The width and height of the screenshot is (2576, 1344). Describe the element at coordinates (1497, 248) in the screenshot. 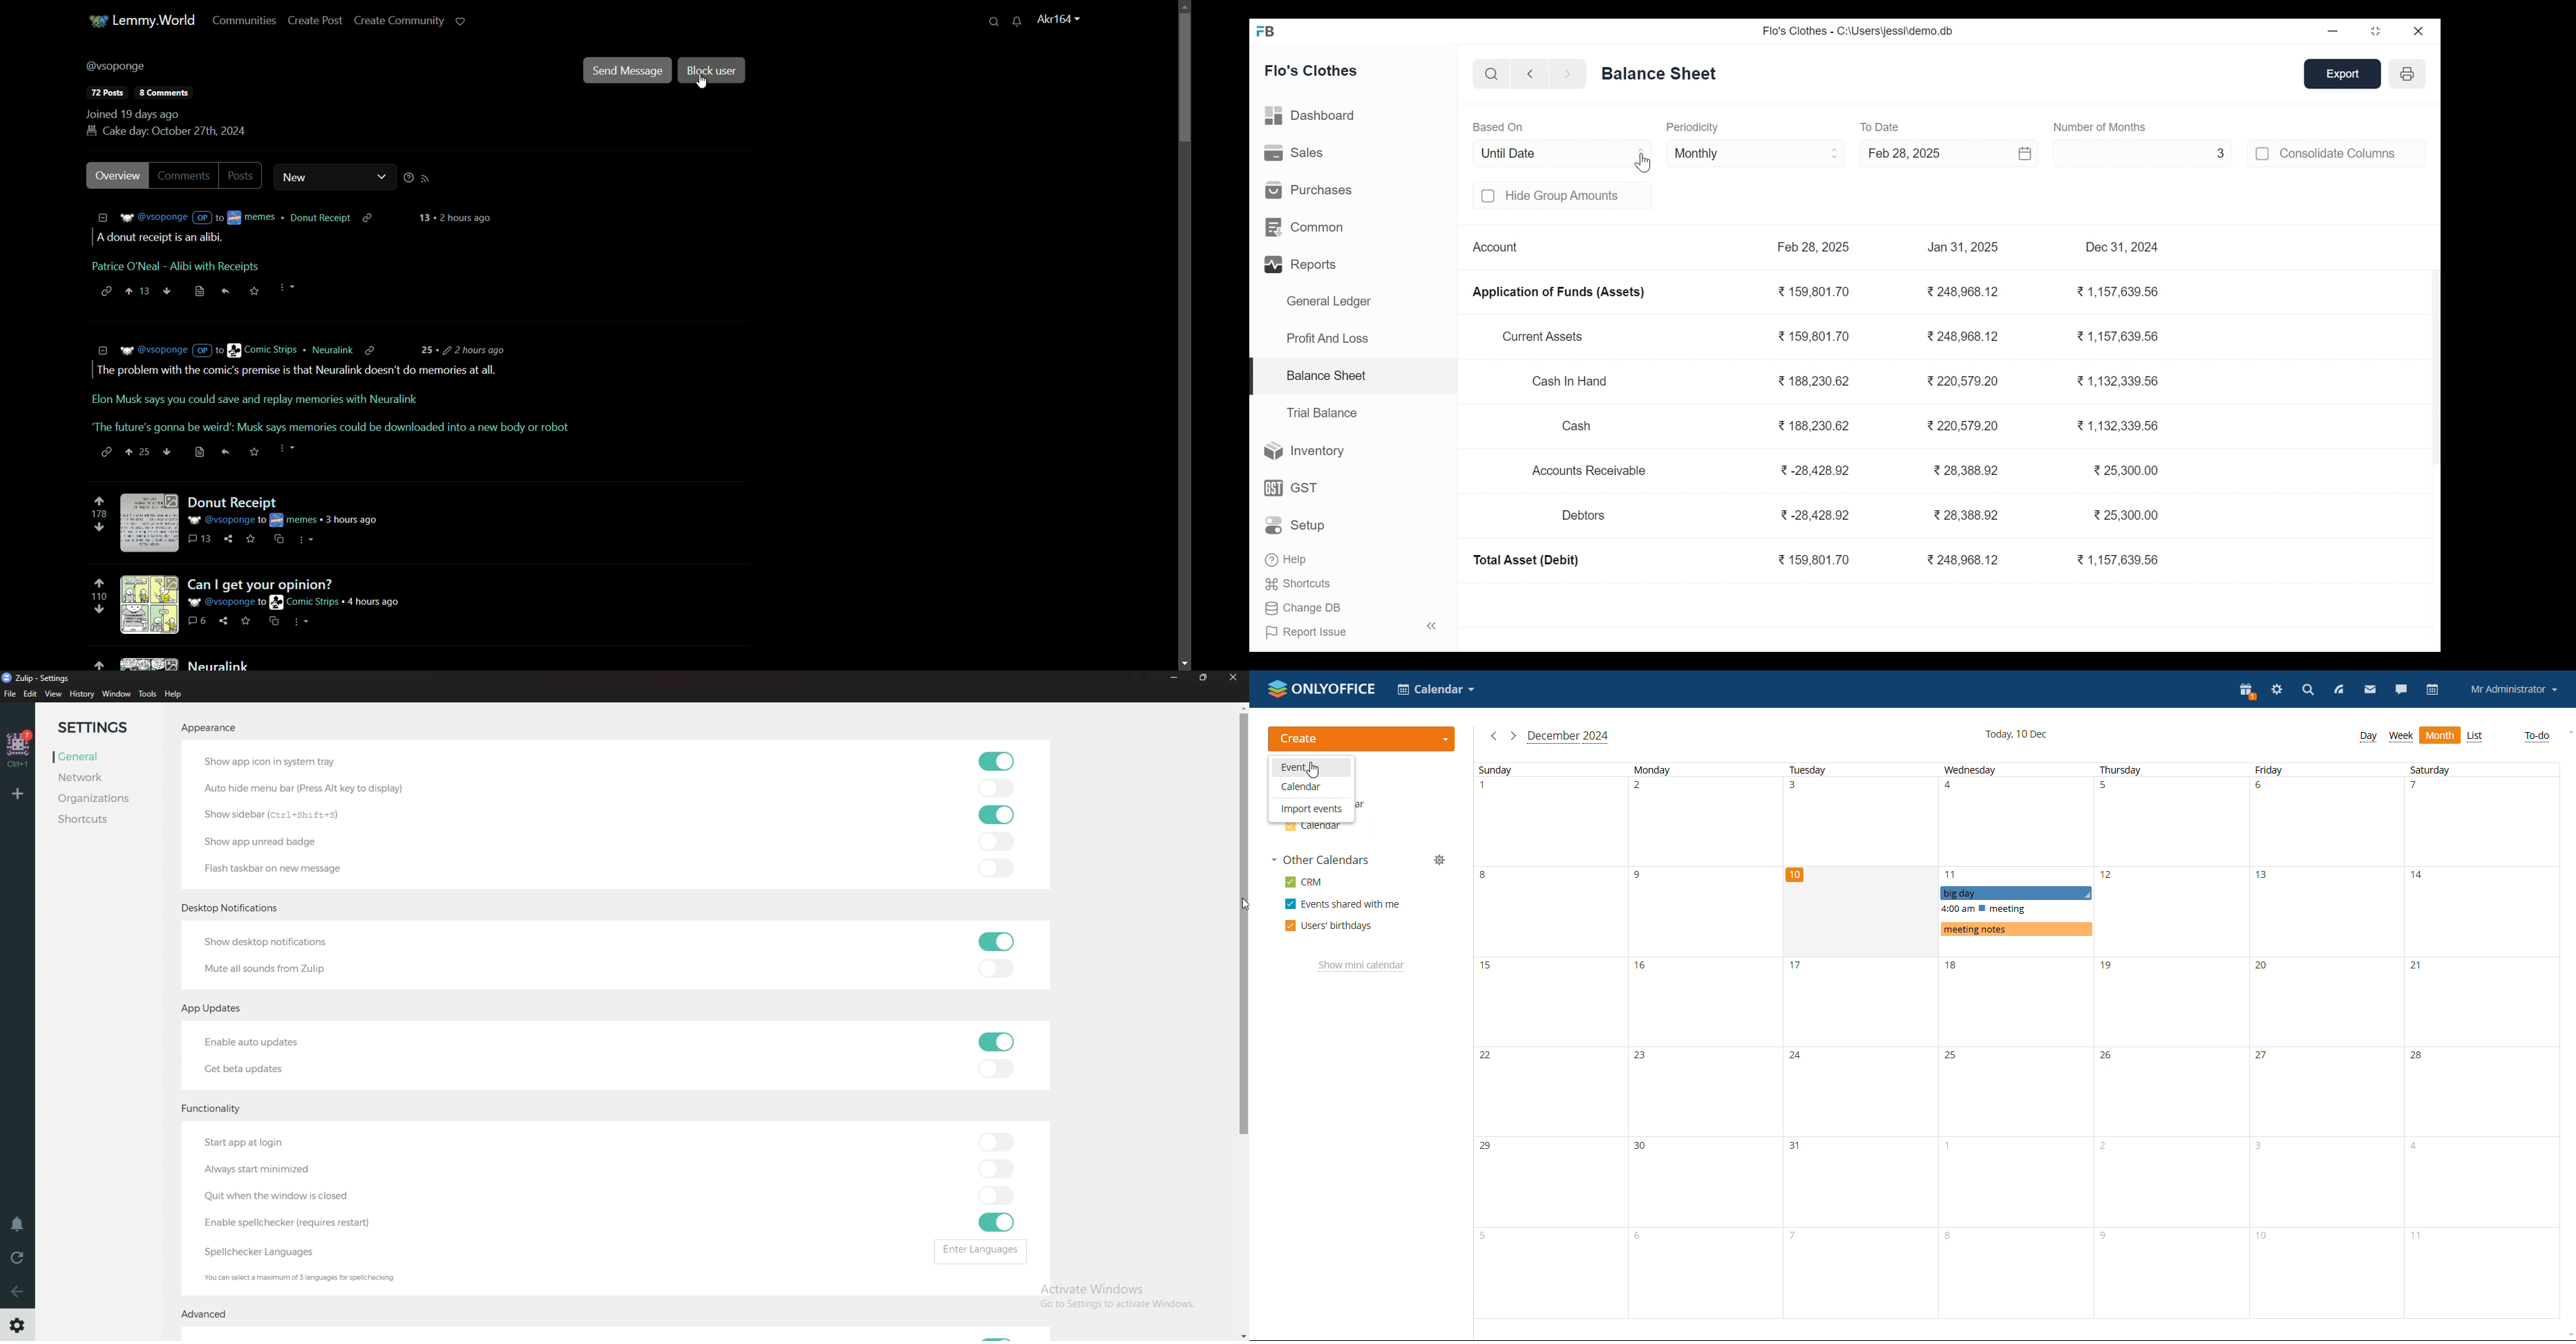

I see `Account` at that location.